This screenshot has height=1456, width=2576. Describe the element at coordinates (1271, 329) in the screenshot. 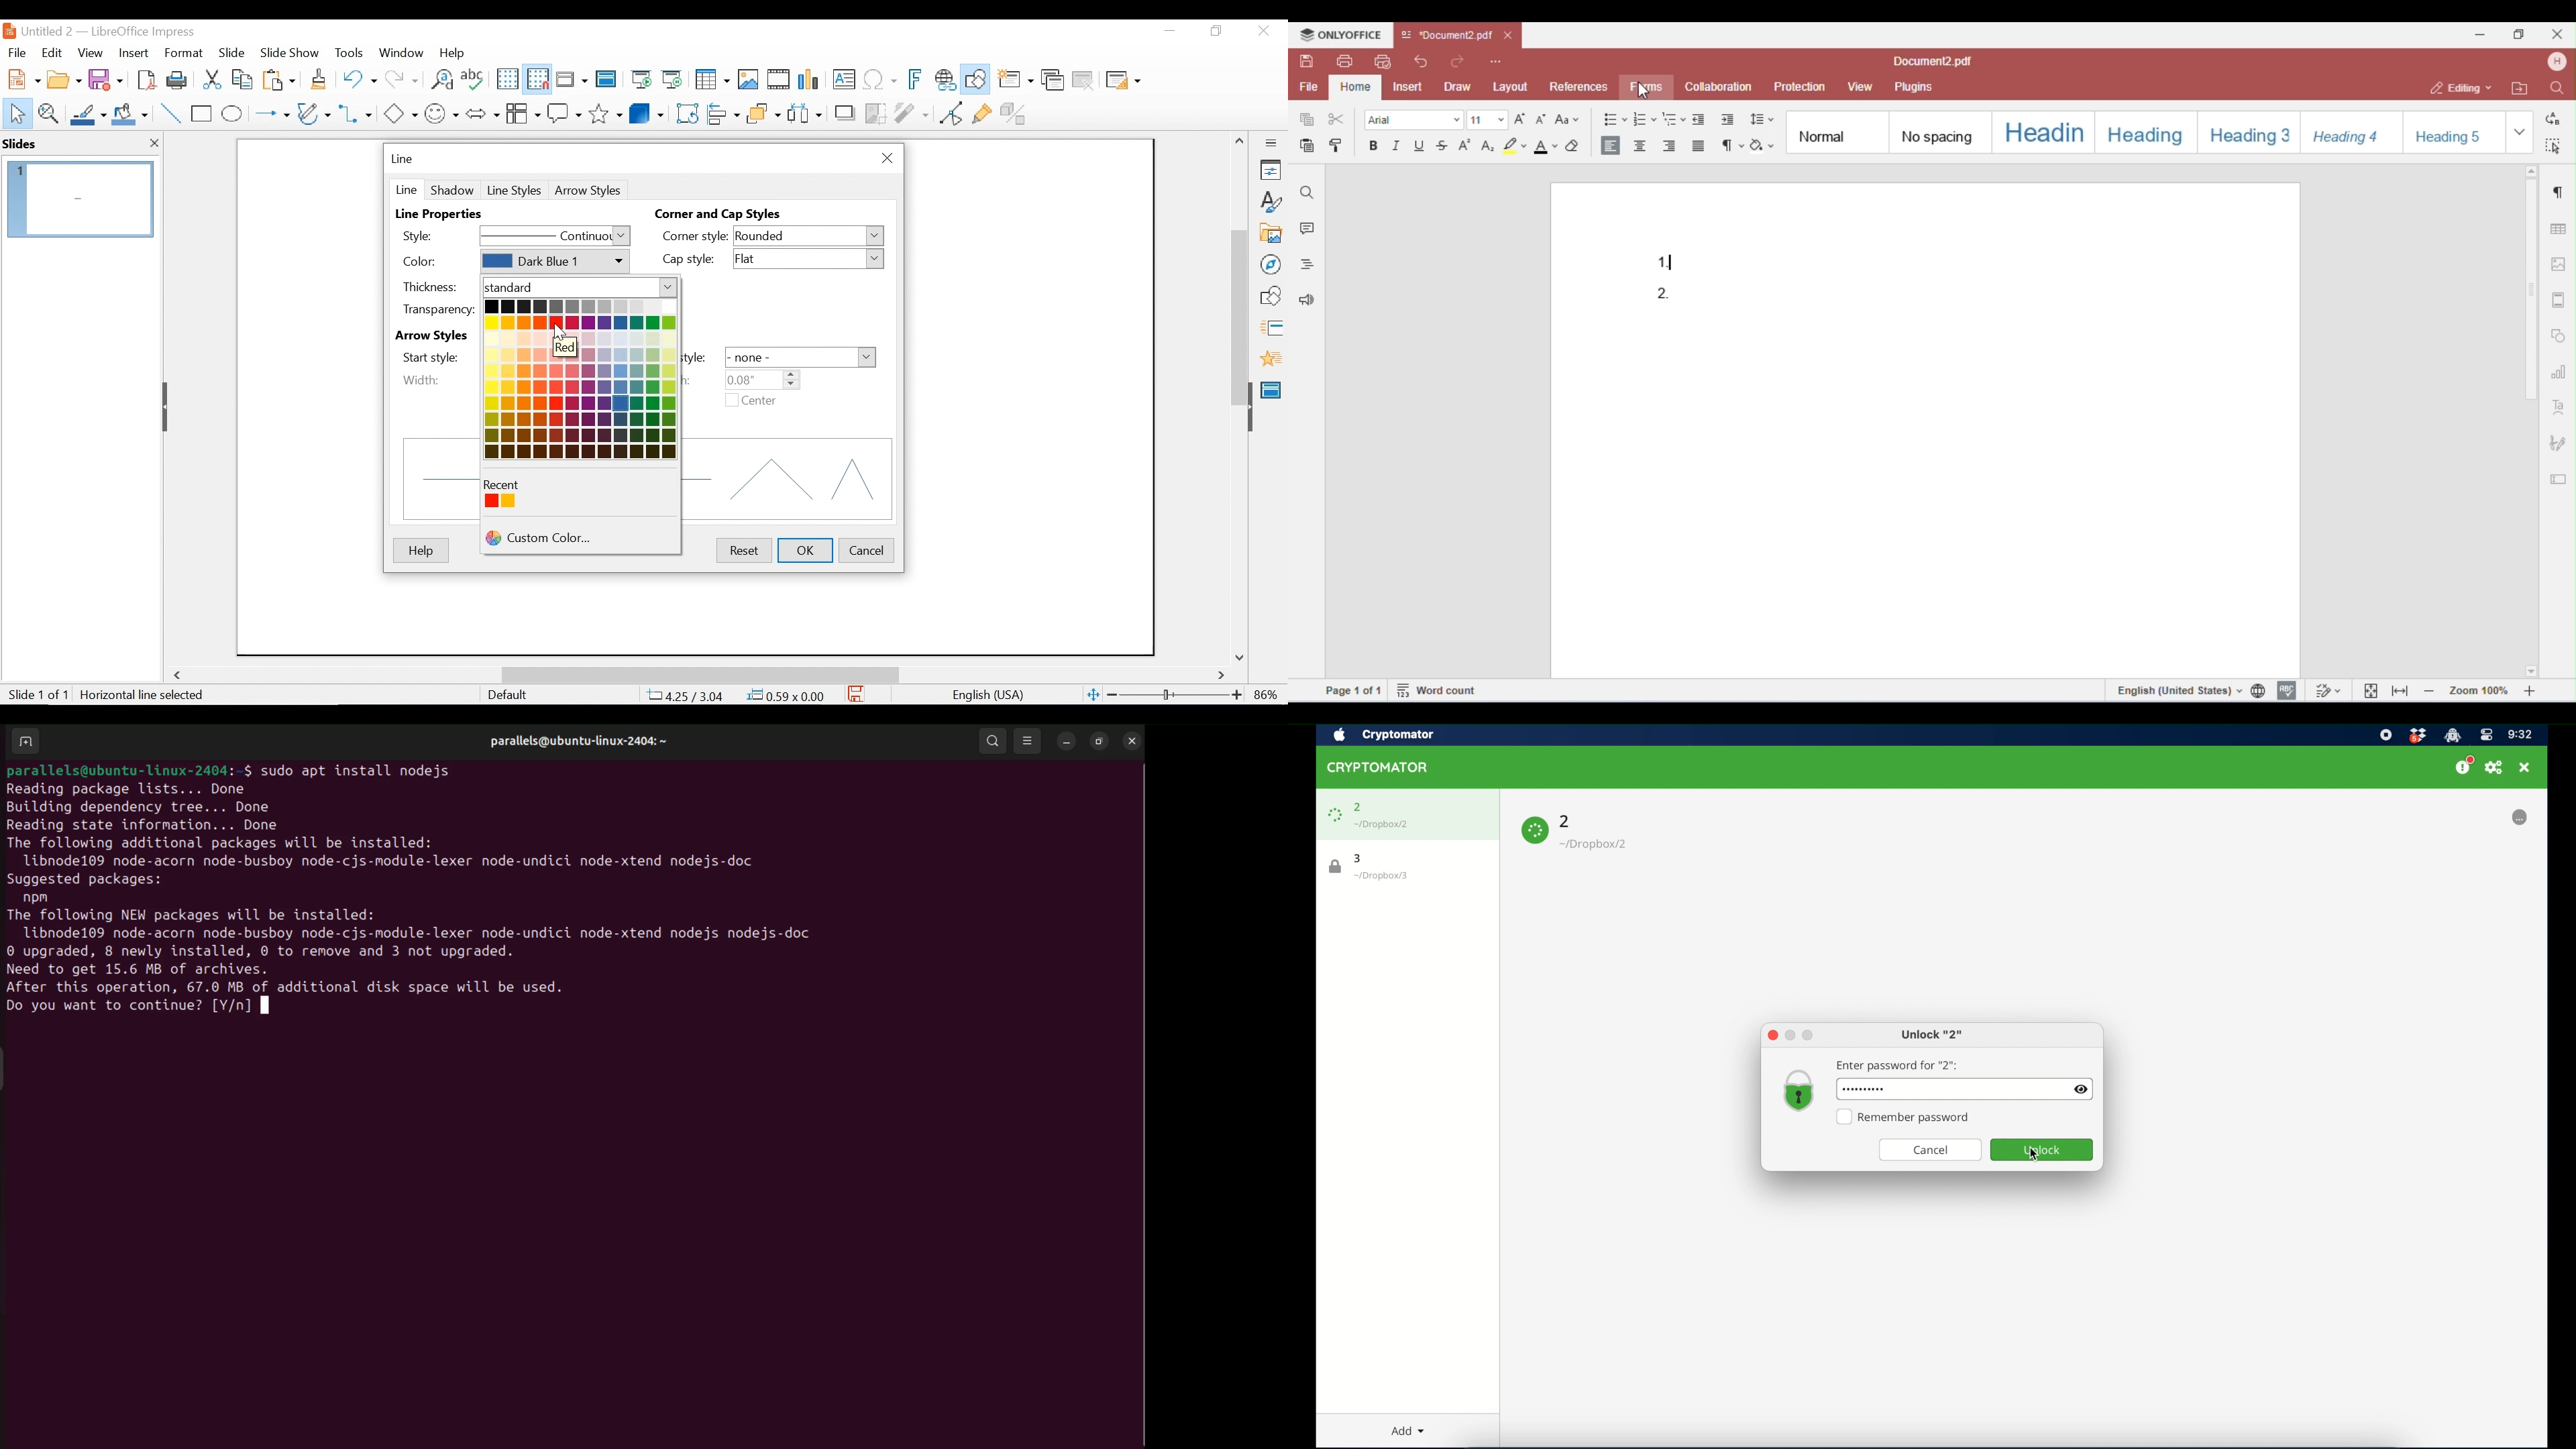

I see `Slide Transition` at that location.